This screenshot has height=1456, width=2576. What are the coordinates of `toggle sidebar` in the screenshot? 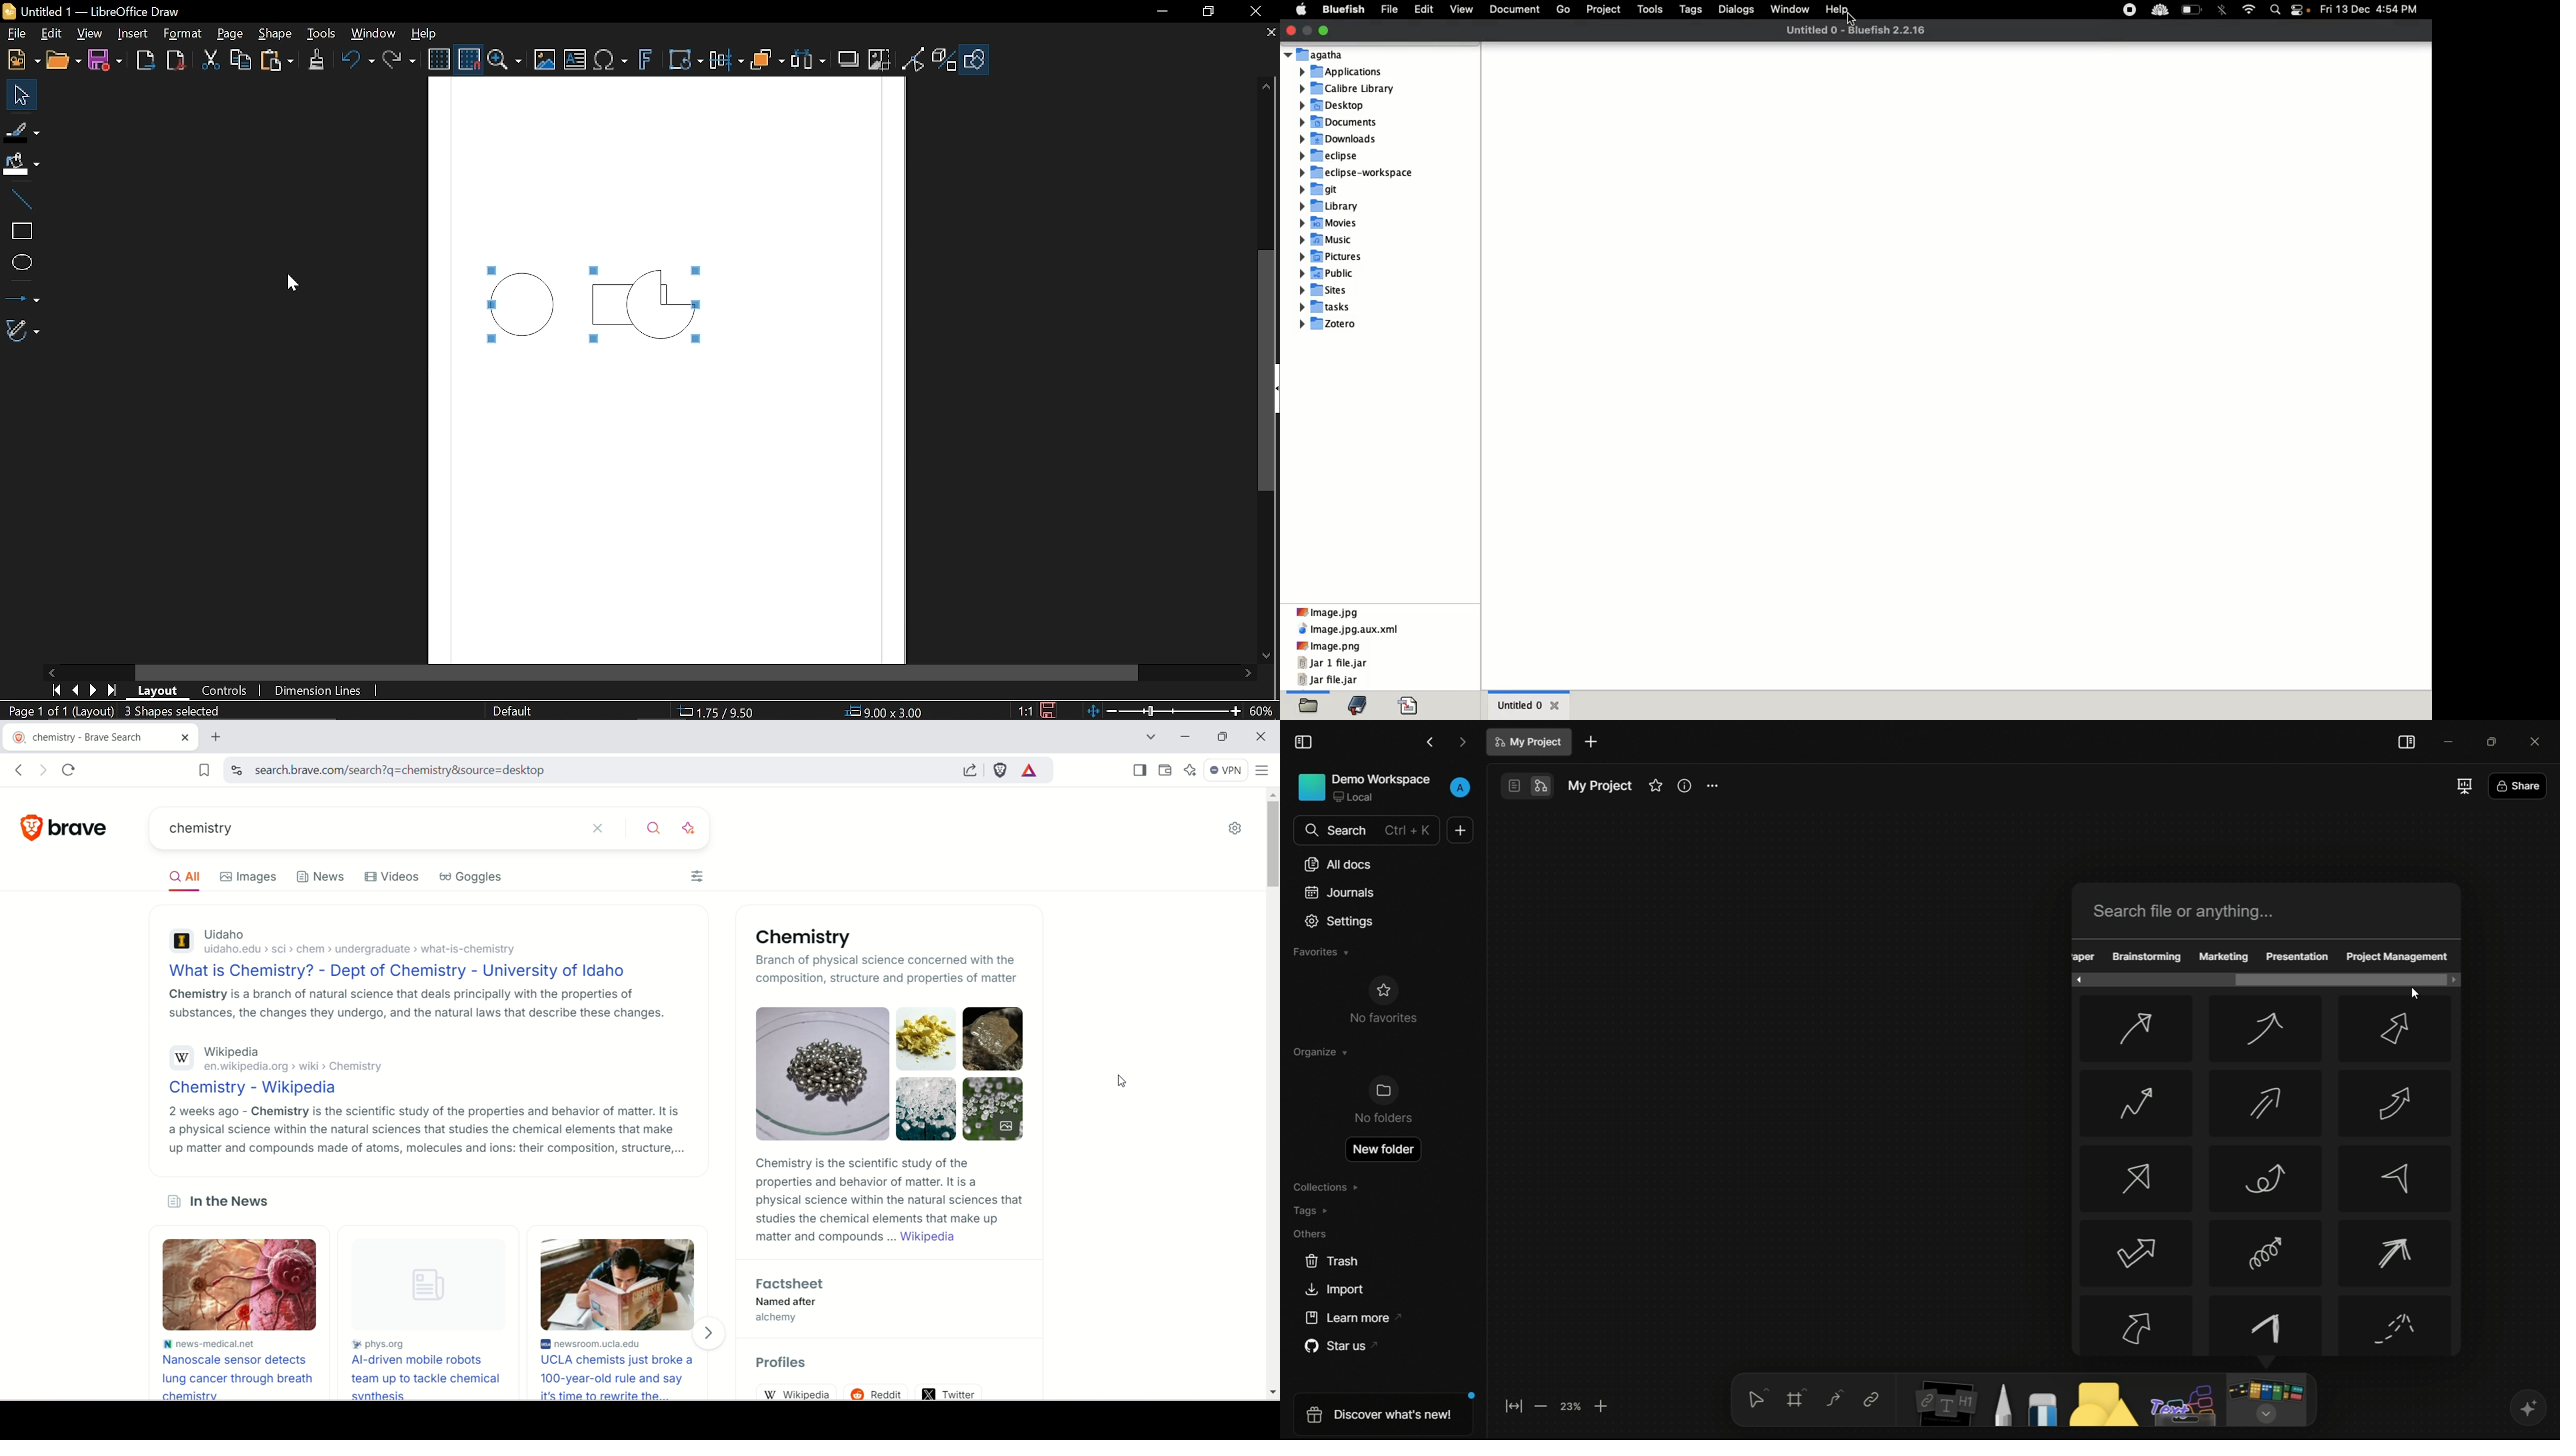 It's located at (1304, 743).